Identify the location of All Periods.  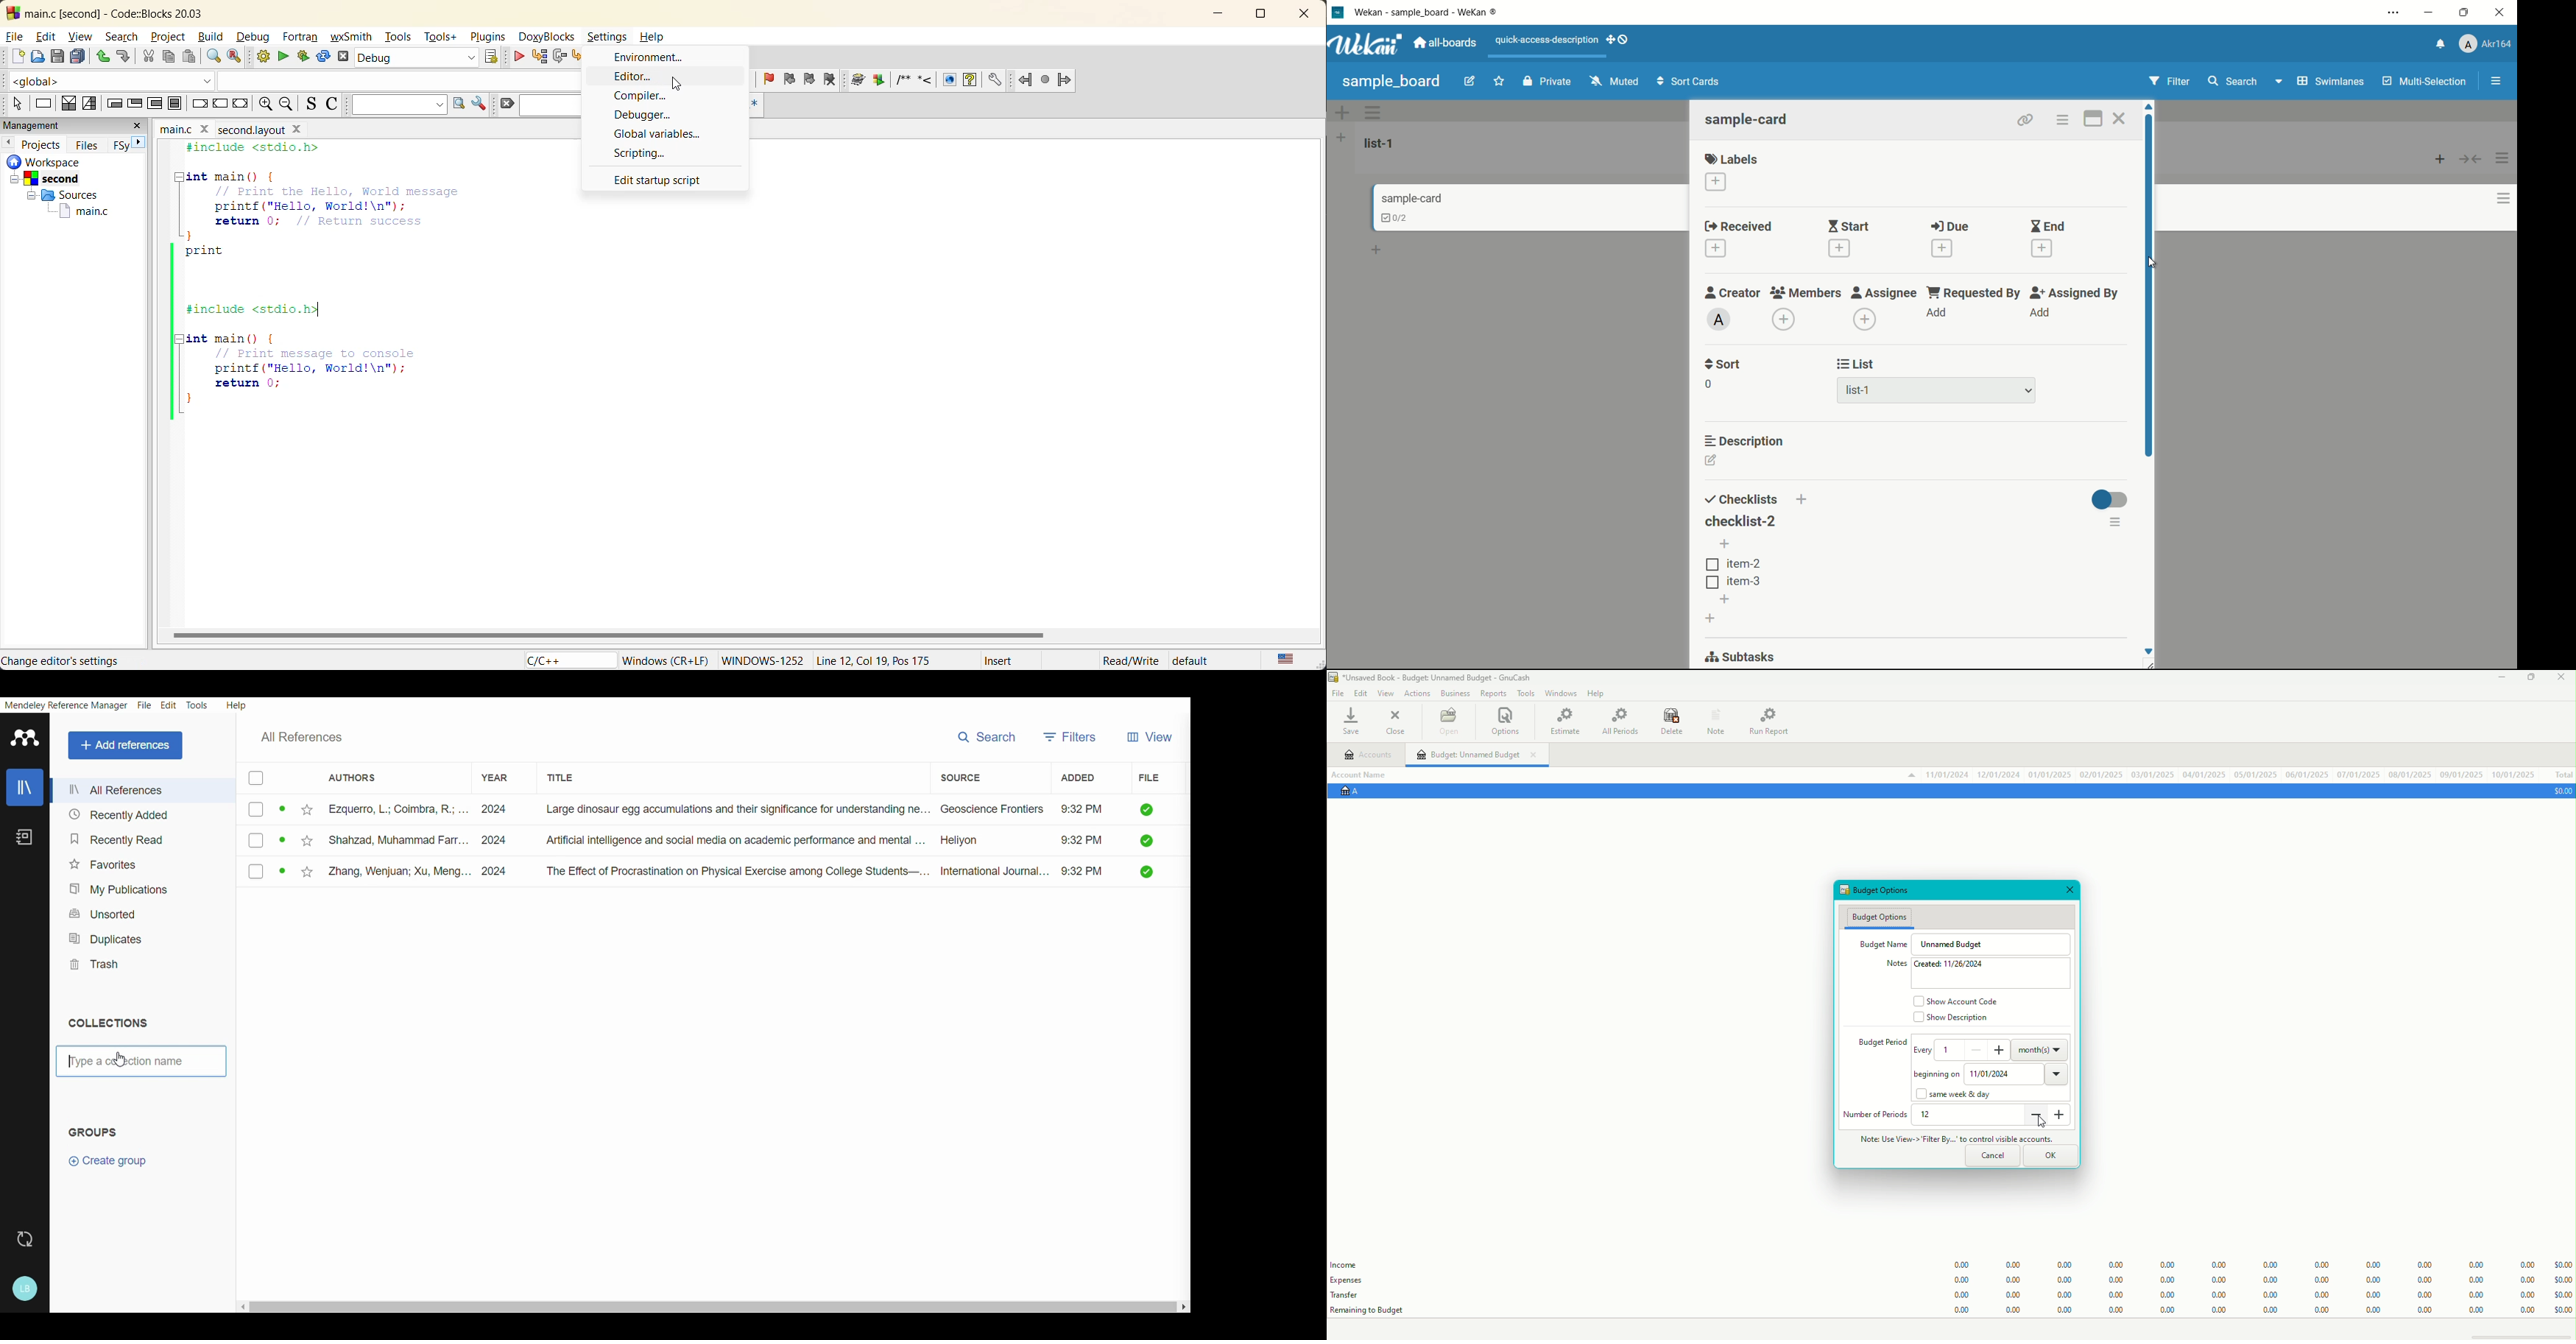
(1620, 722).